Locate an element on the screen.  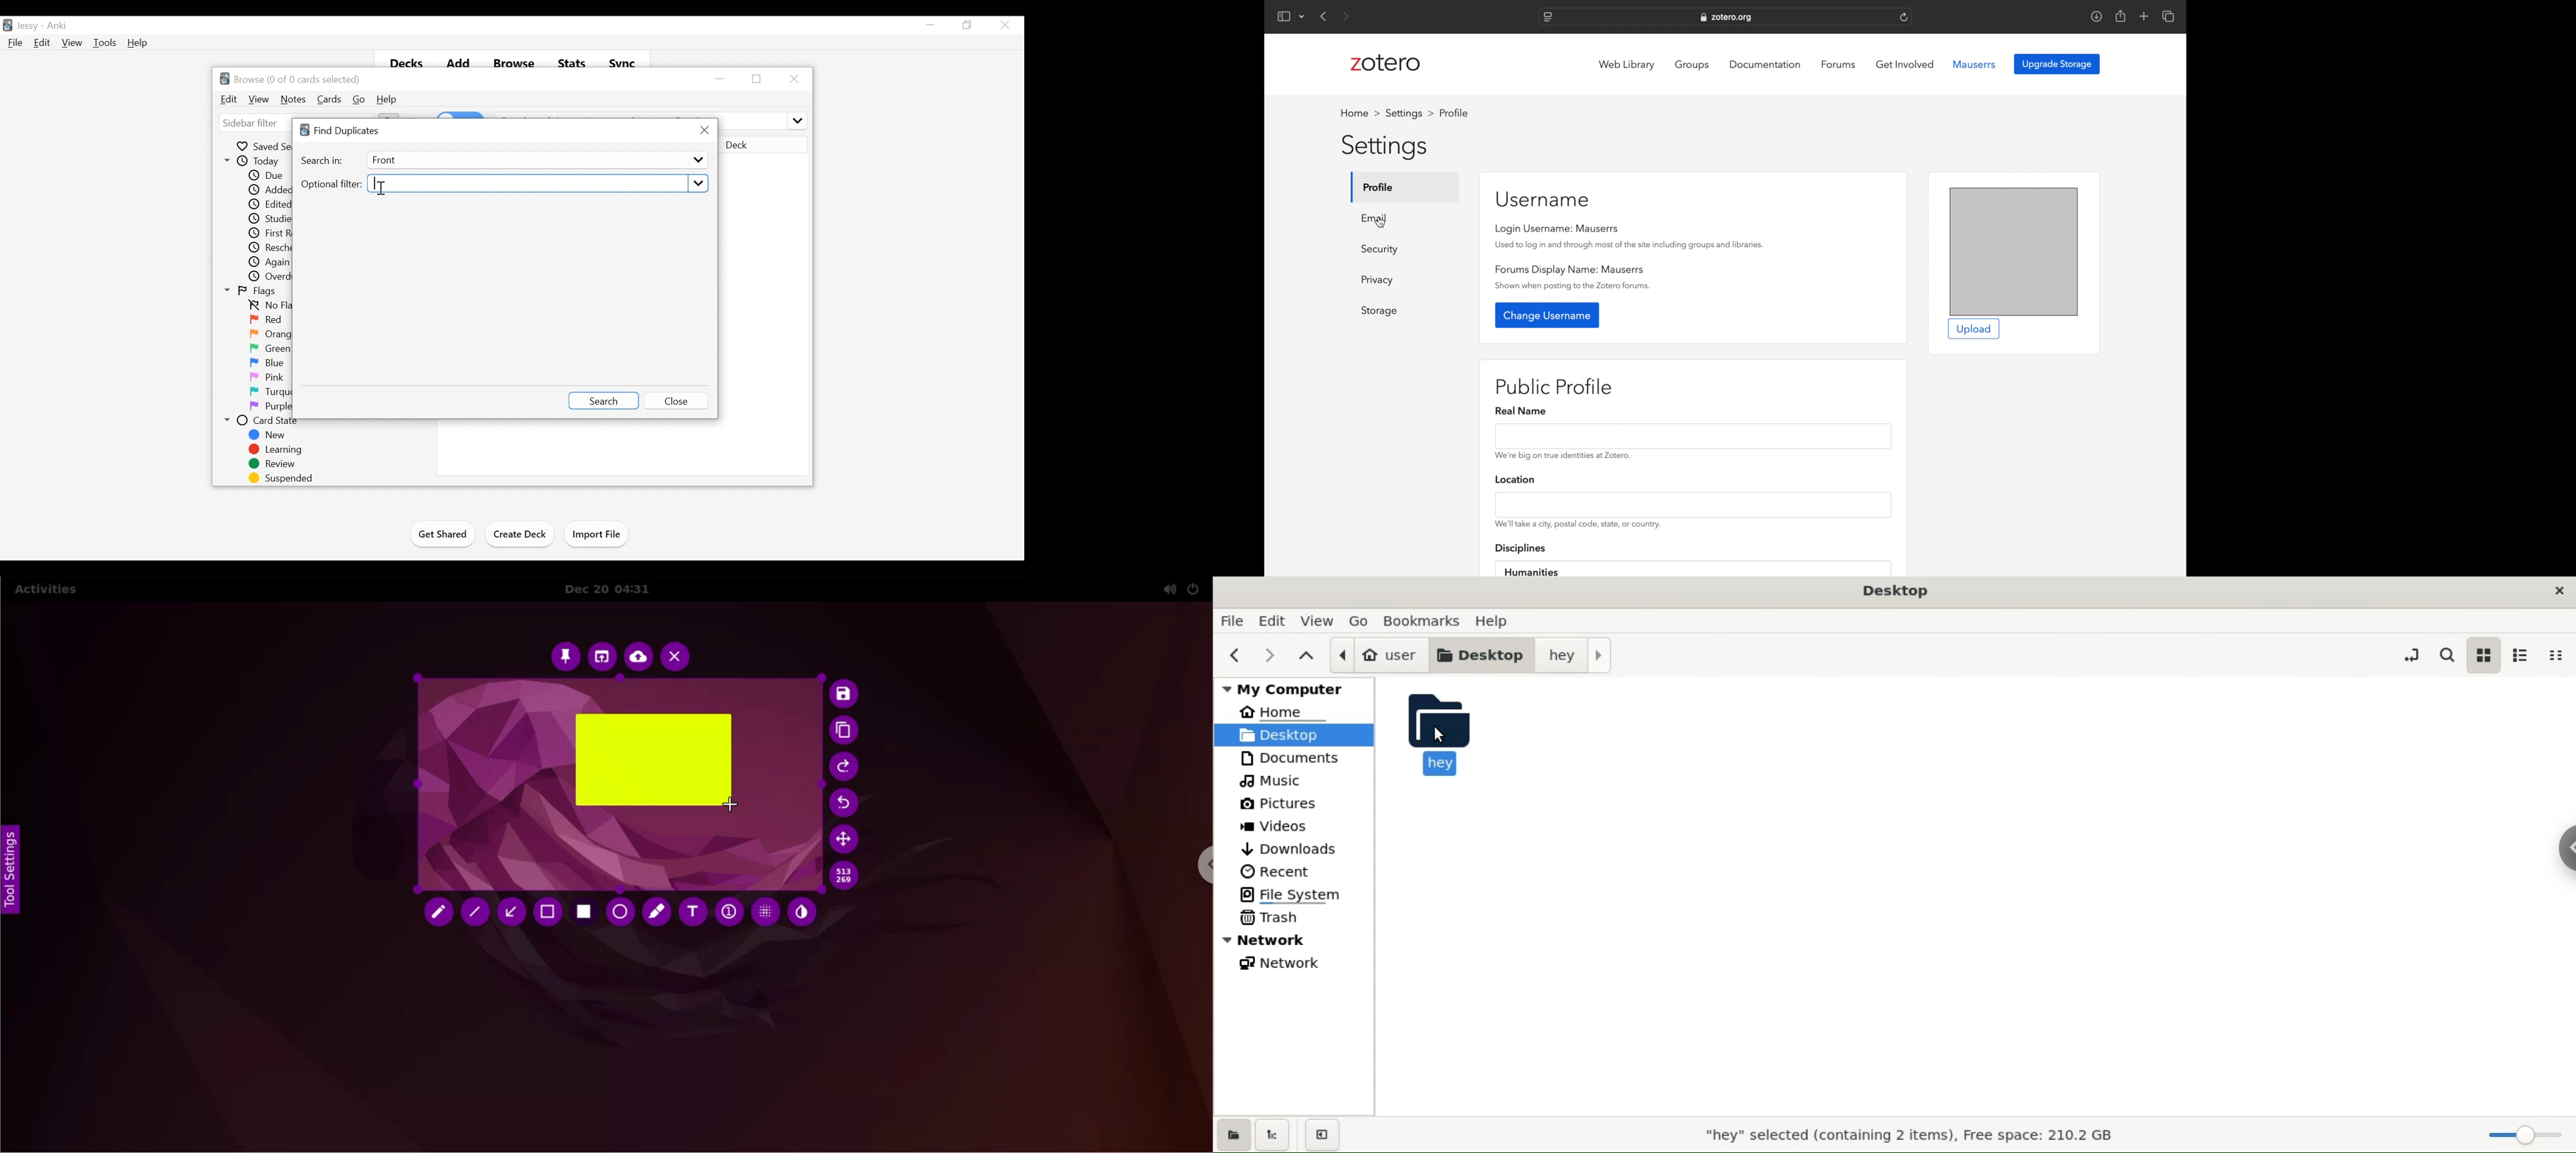
new tab is located at coordinates (2144, 16).